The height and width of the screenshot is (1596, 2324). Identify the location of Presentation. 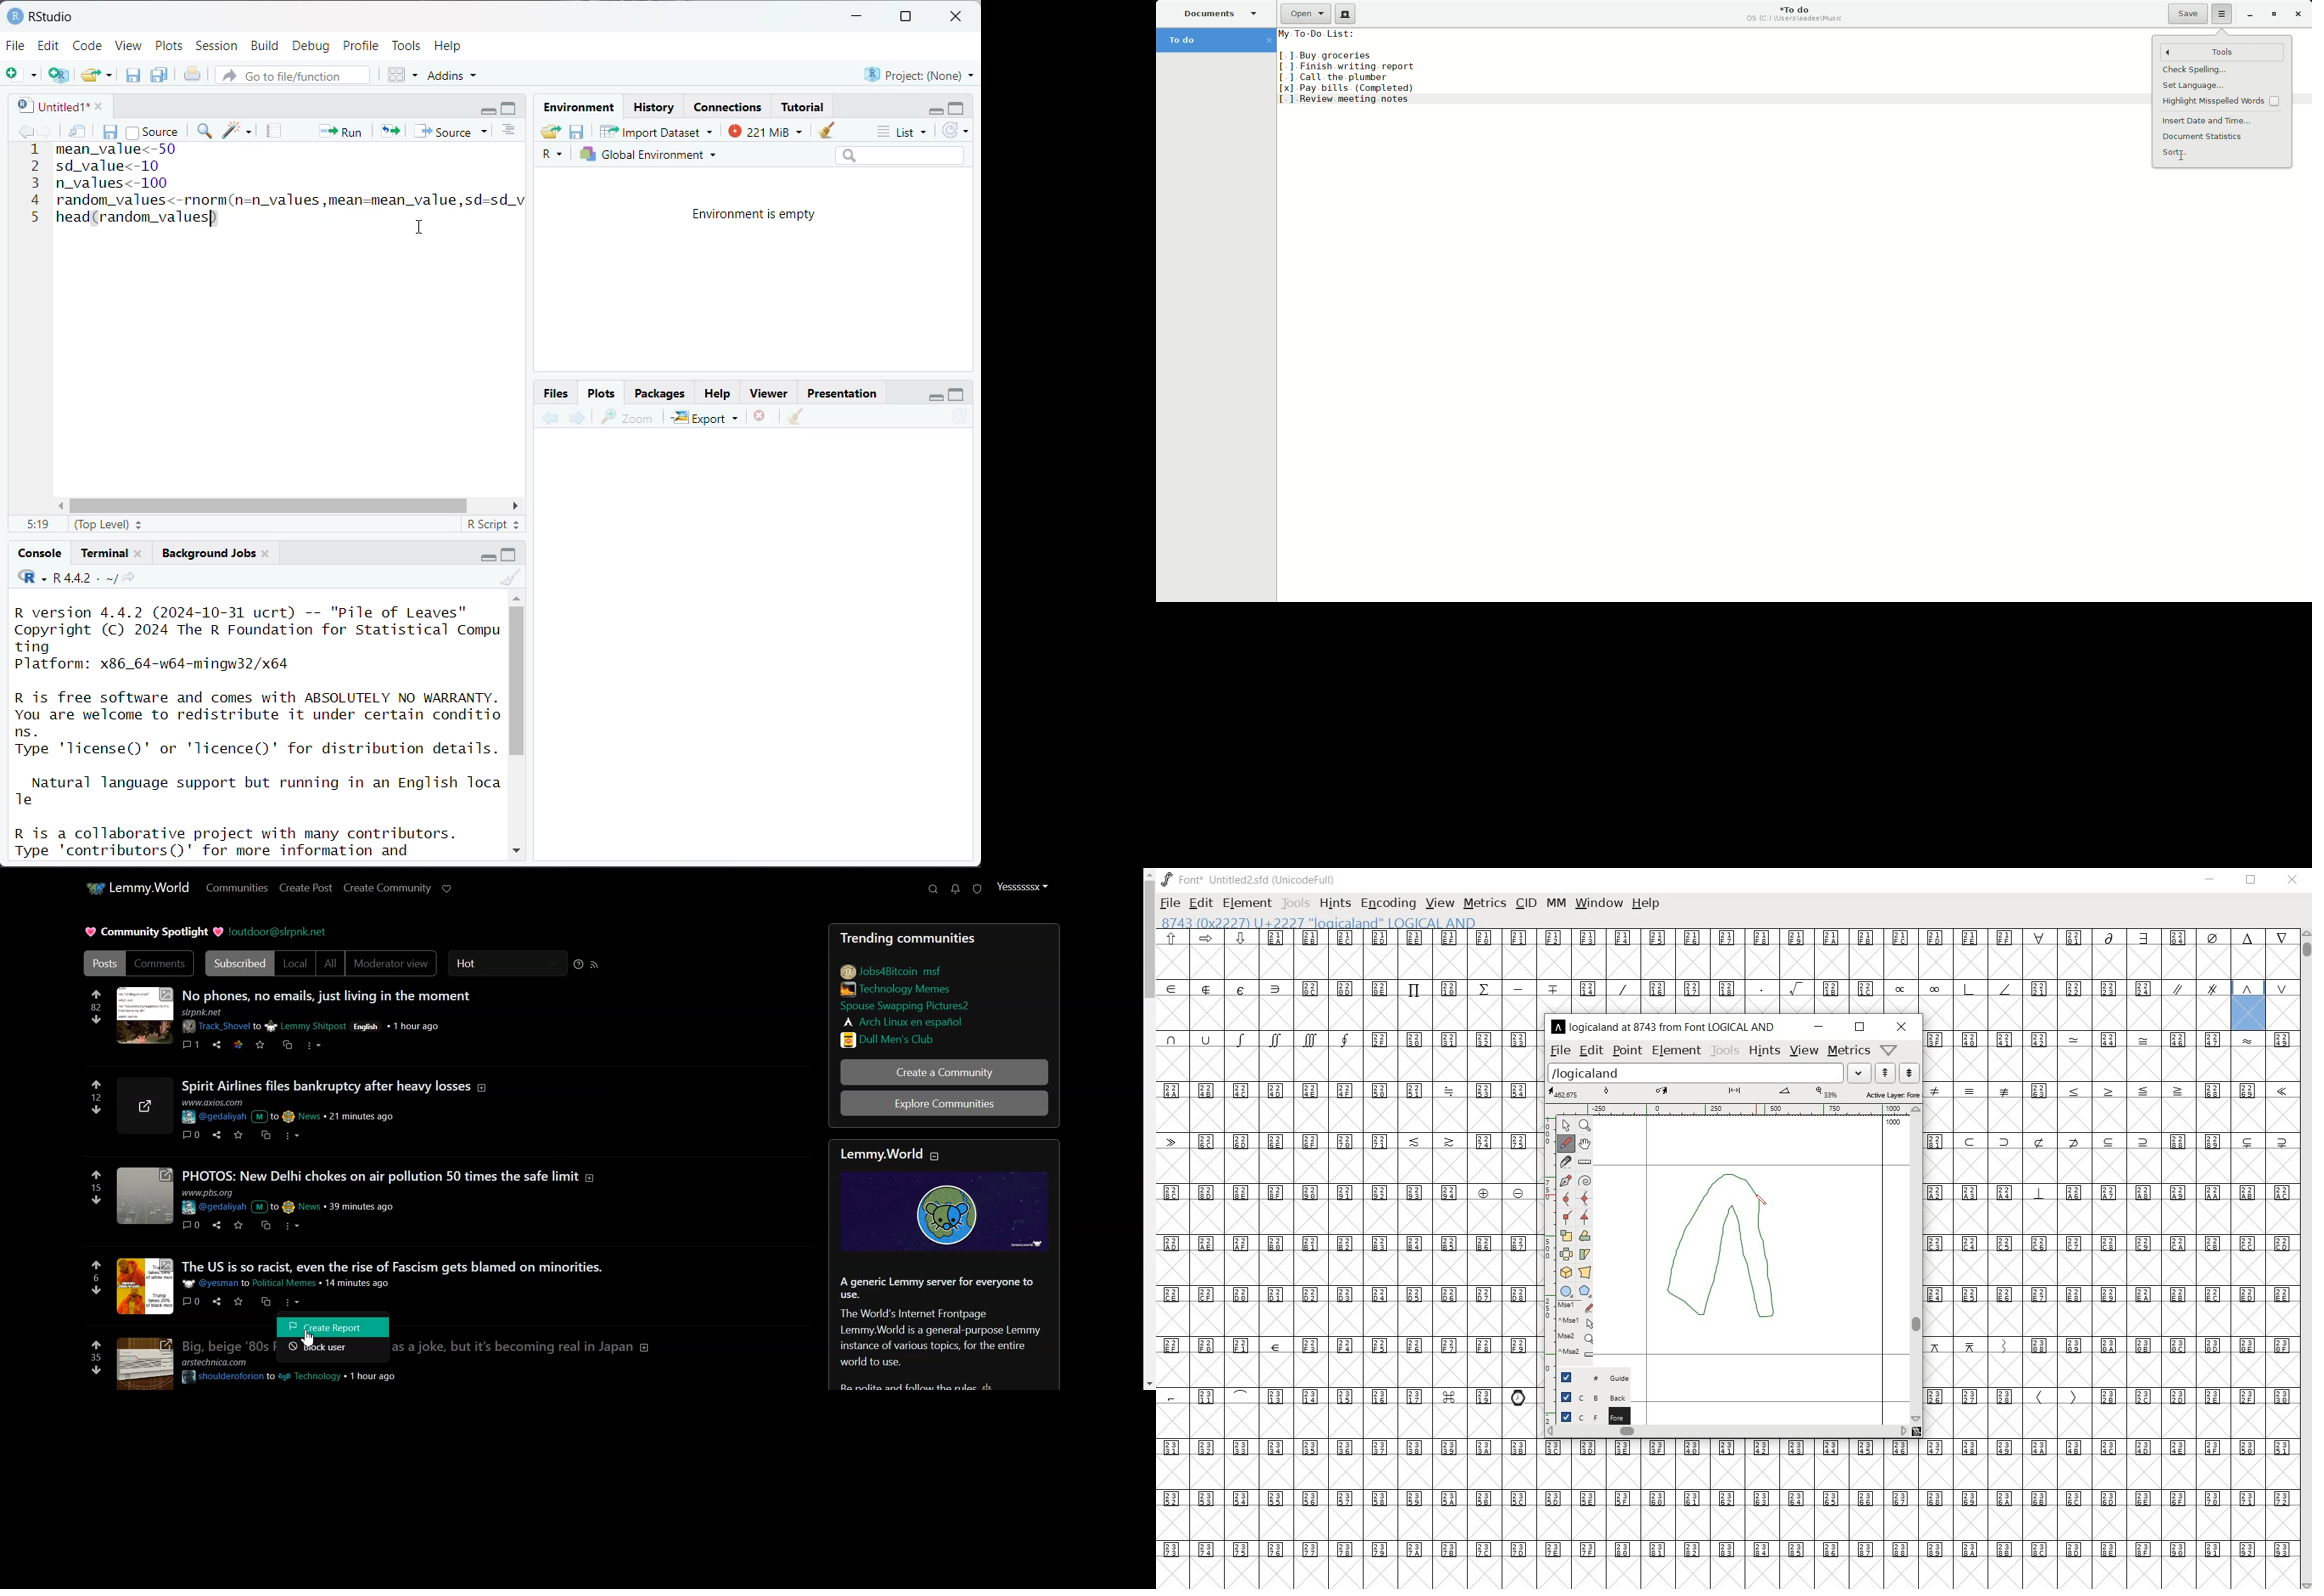
(843, 394).